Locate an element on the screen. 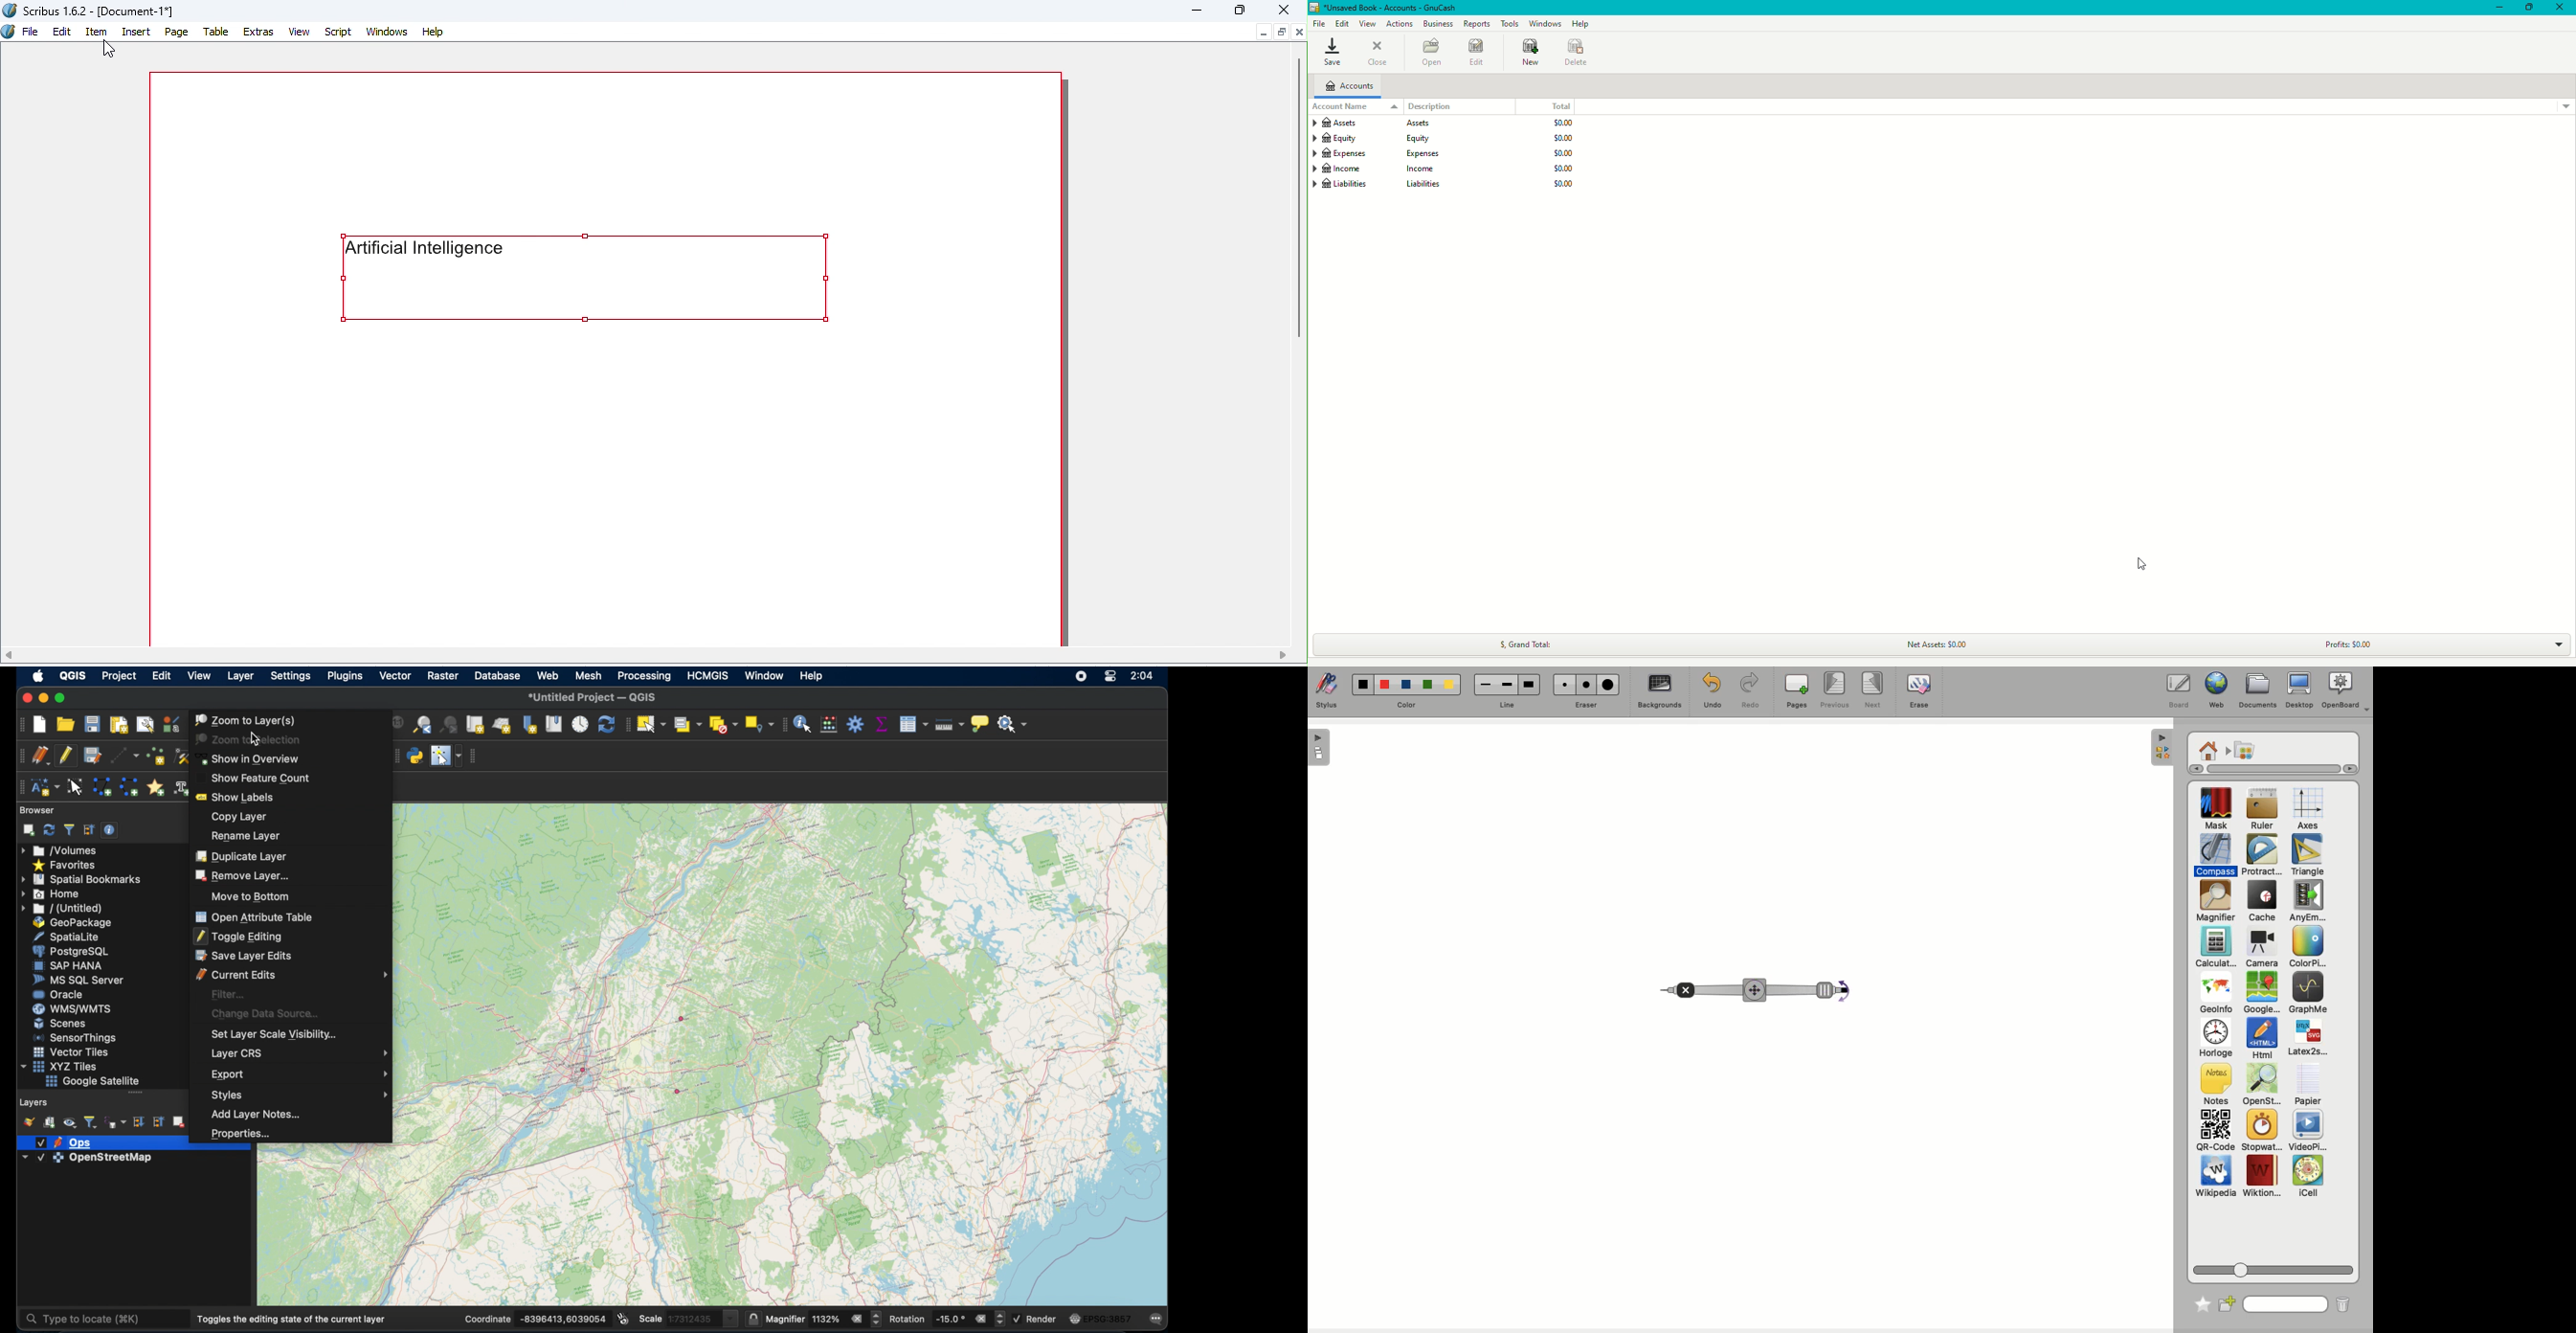  control center is located at coordinates (1111, 677).